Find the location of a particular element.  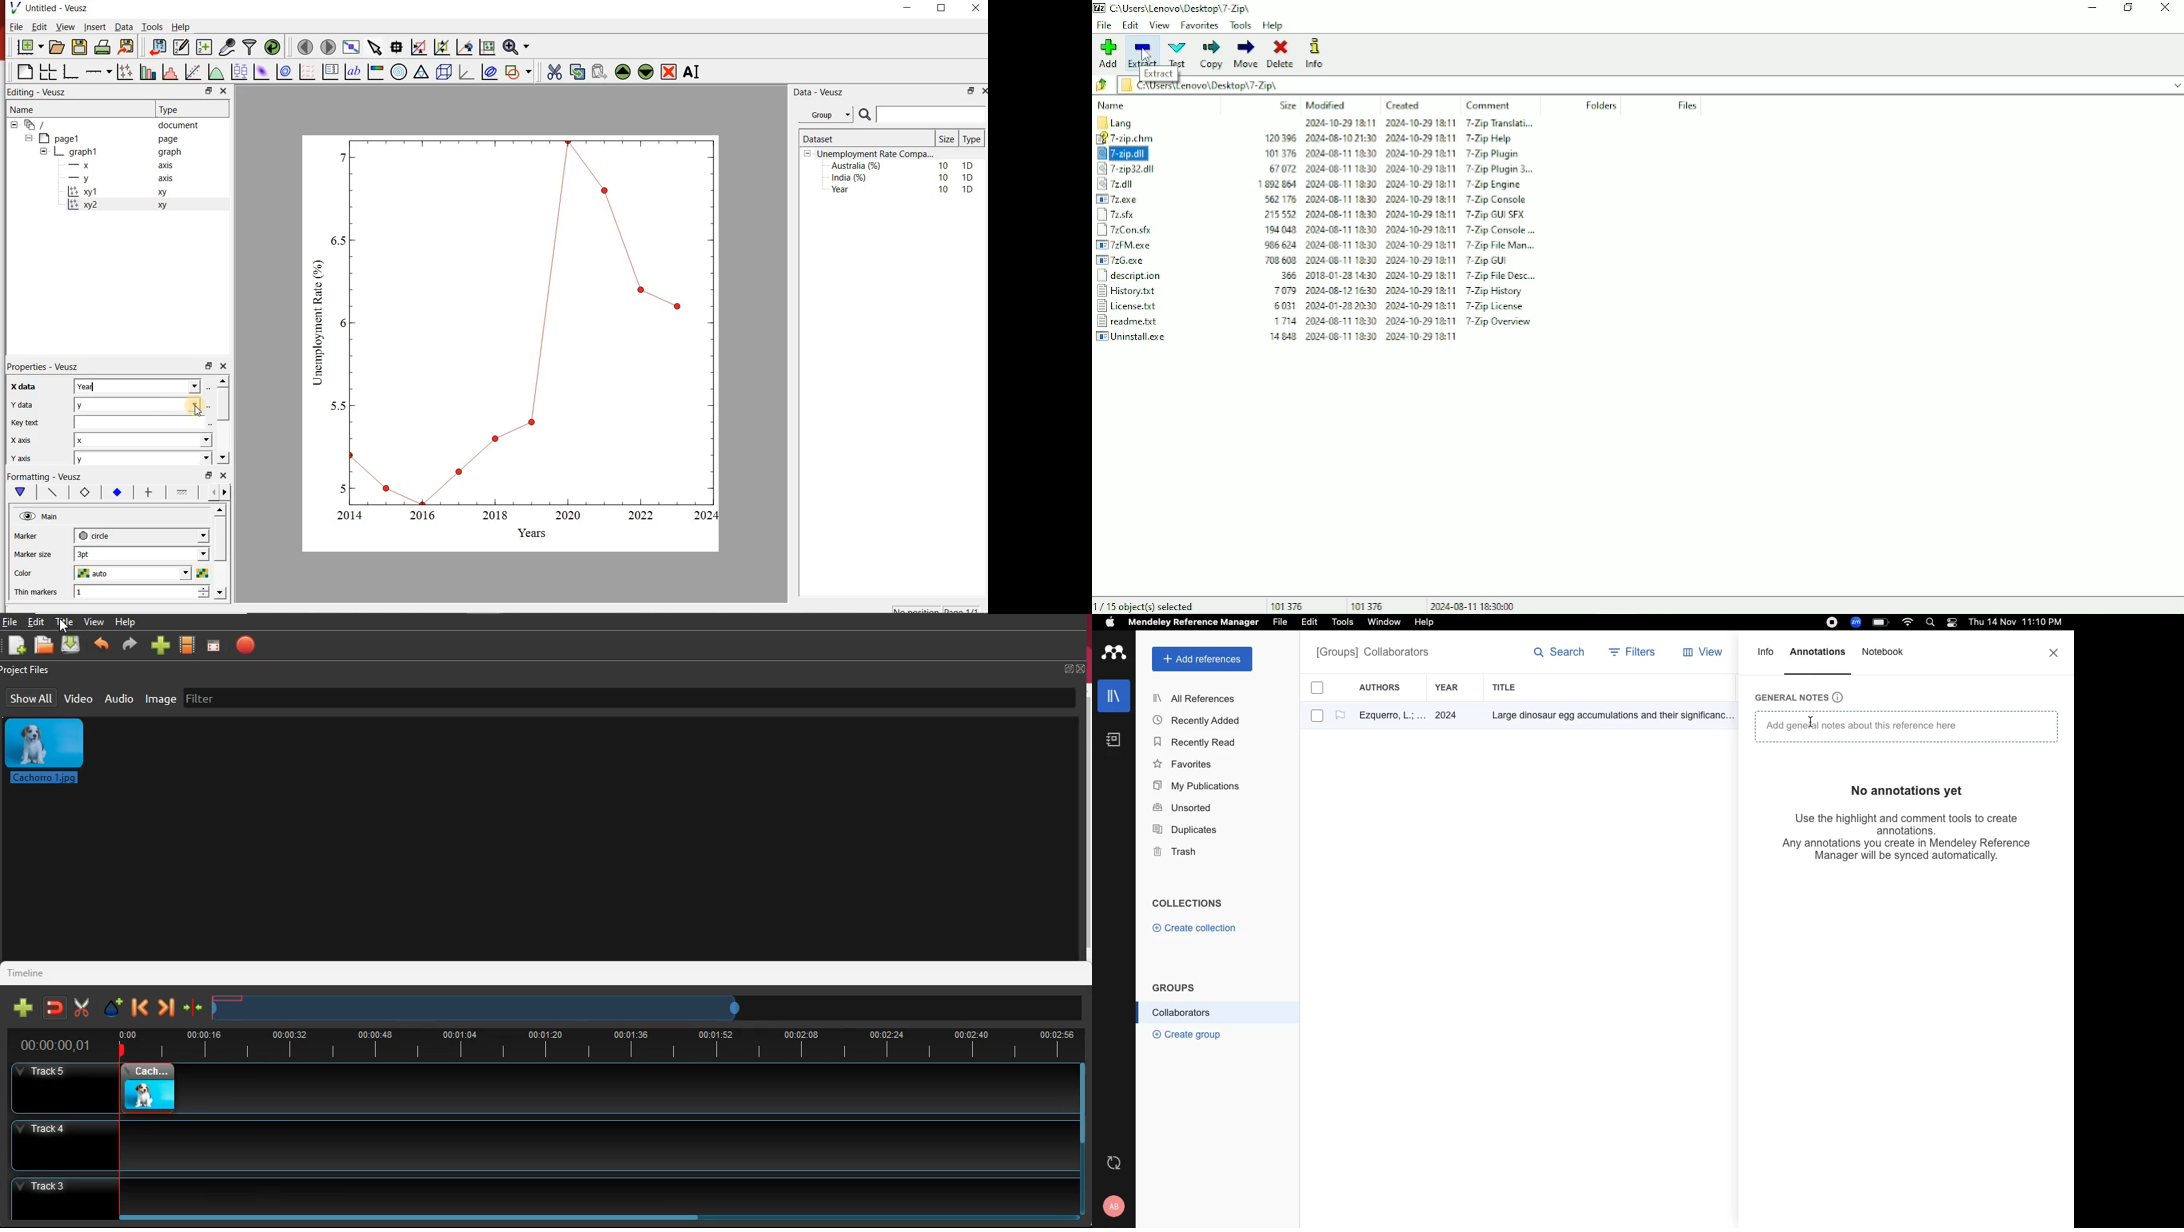

y axis is located at coordinates (29, 456).